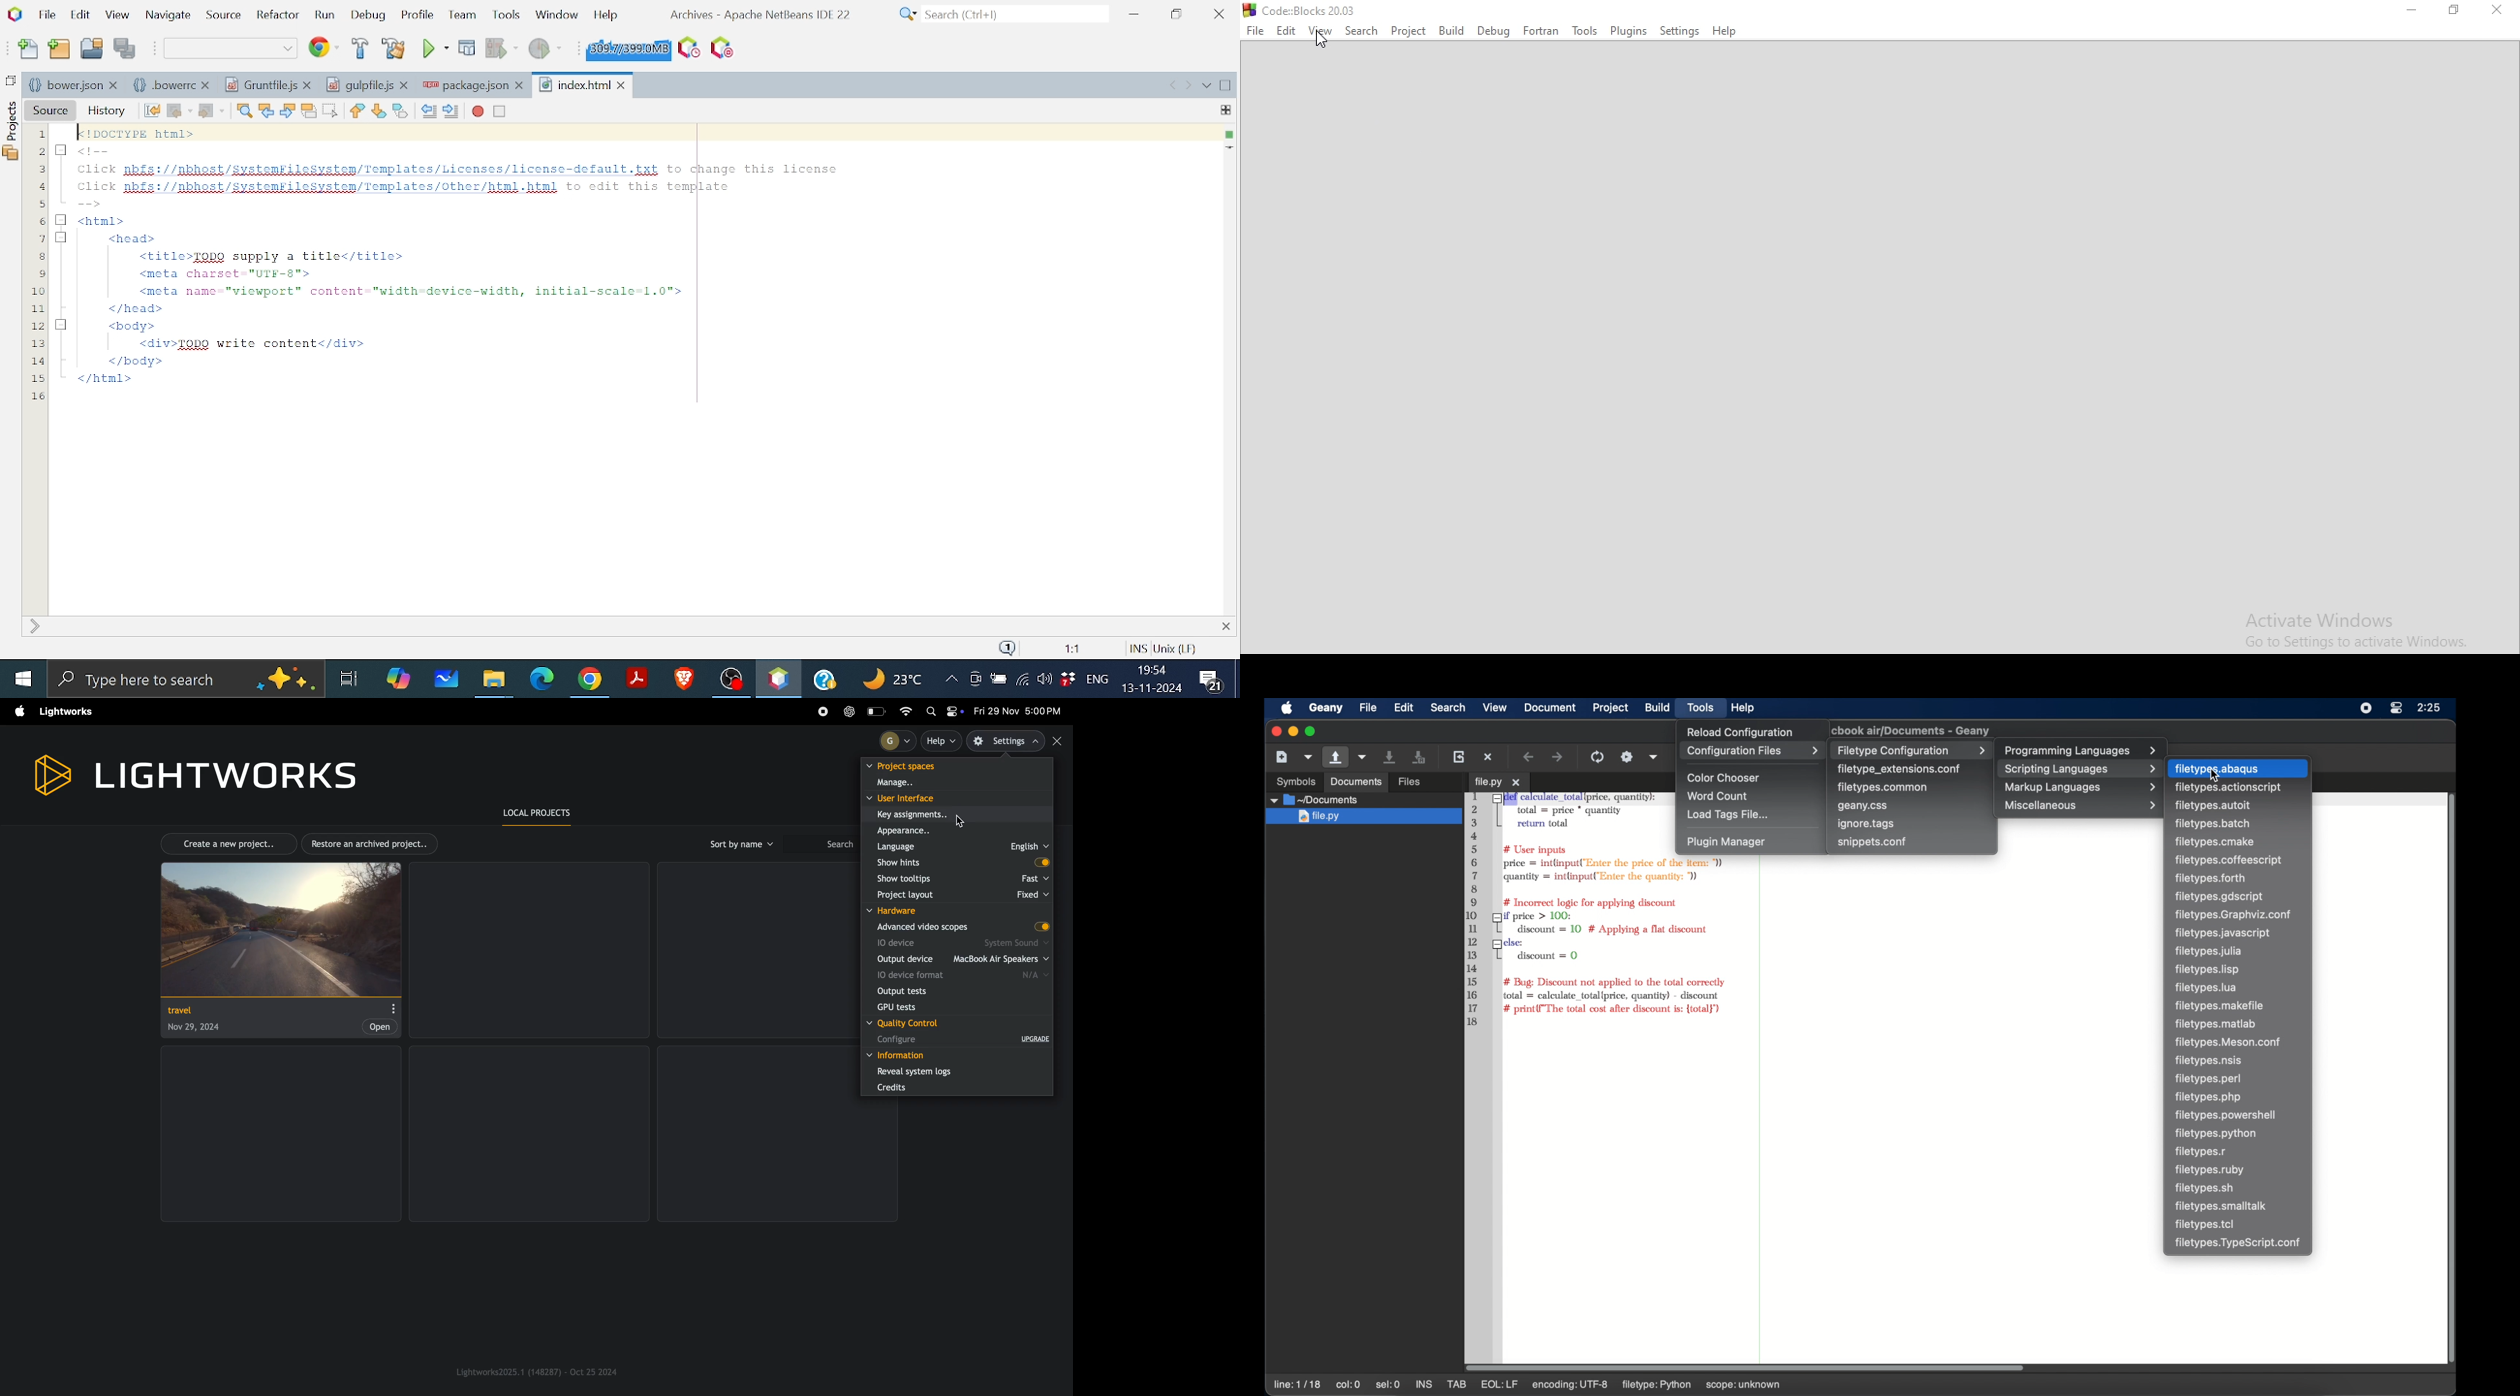 This screenshot has height=1400, width=2520. Describe the element at coordinates (915, 880) in the screenshot. I see `show tool tips` at that location.